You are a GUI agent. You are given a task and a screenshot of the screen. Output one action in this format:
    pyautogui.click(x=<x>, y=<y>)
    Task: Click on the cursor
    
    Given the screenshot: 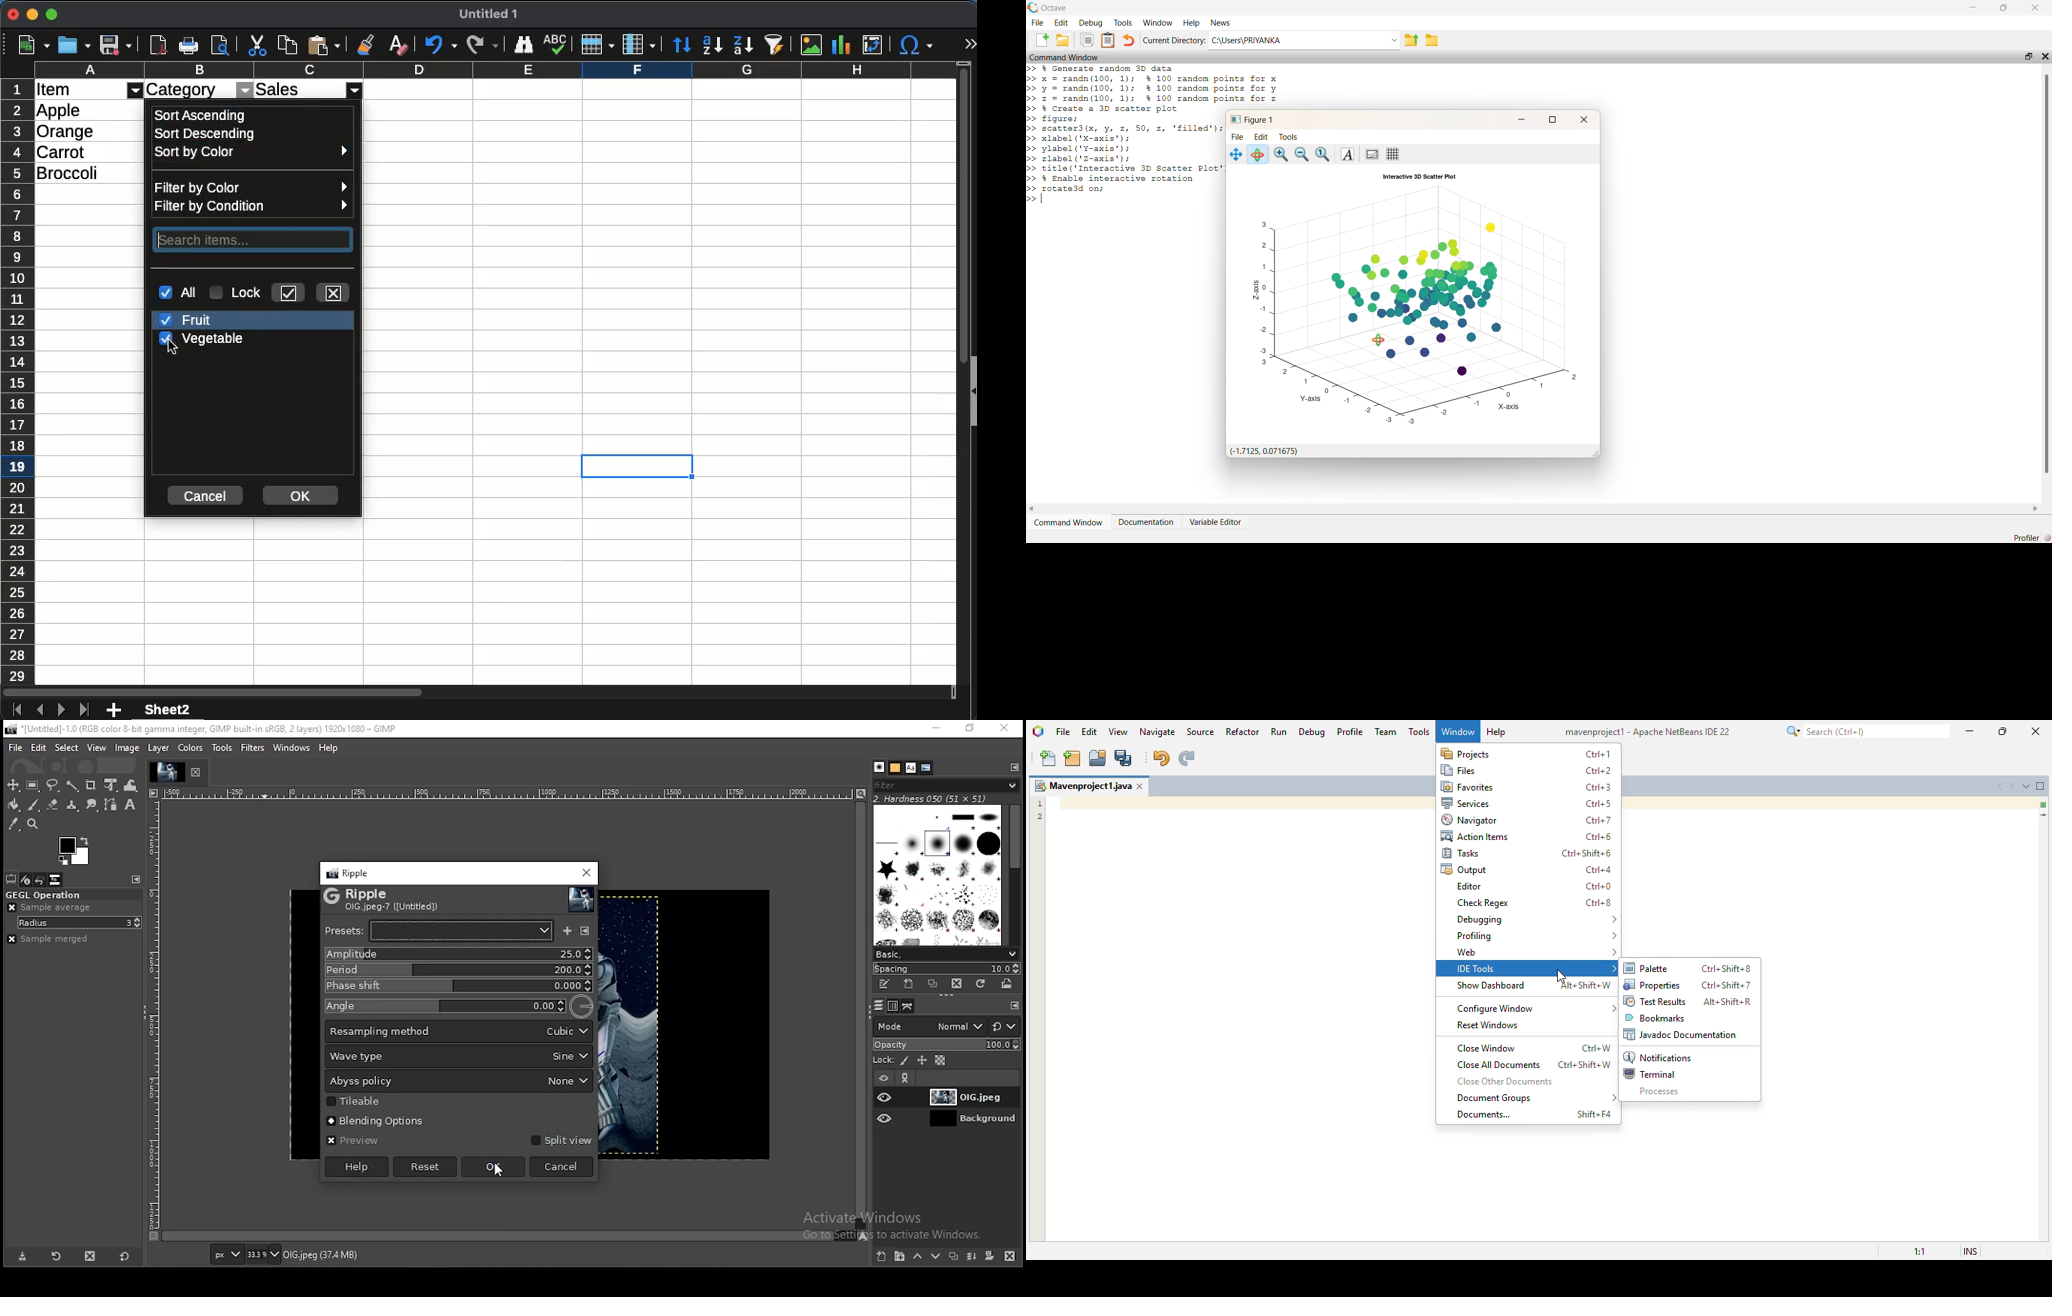 What is the action you would take?
    pyautogui.click(x=171, y=347)
    